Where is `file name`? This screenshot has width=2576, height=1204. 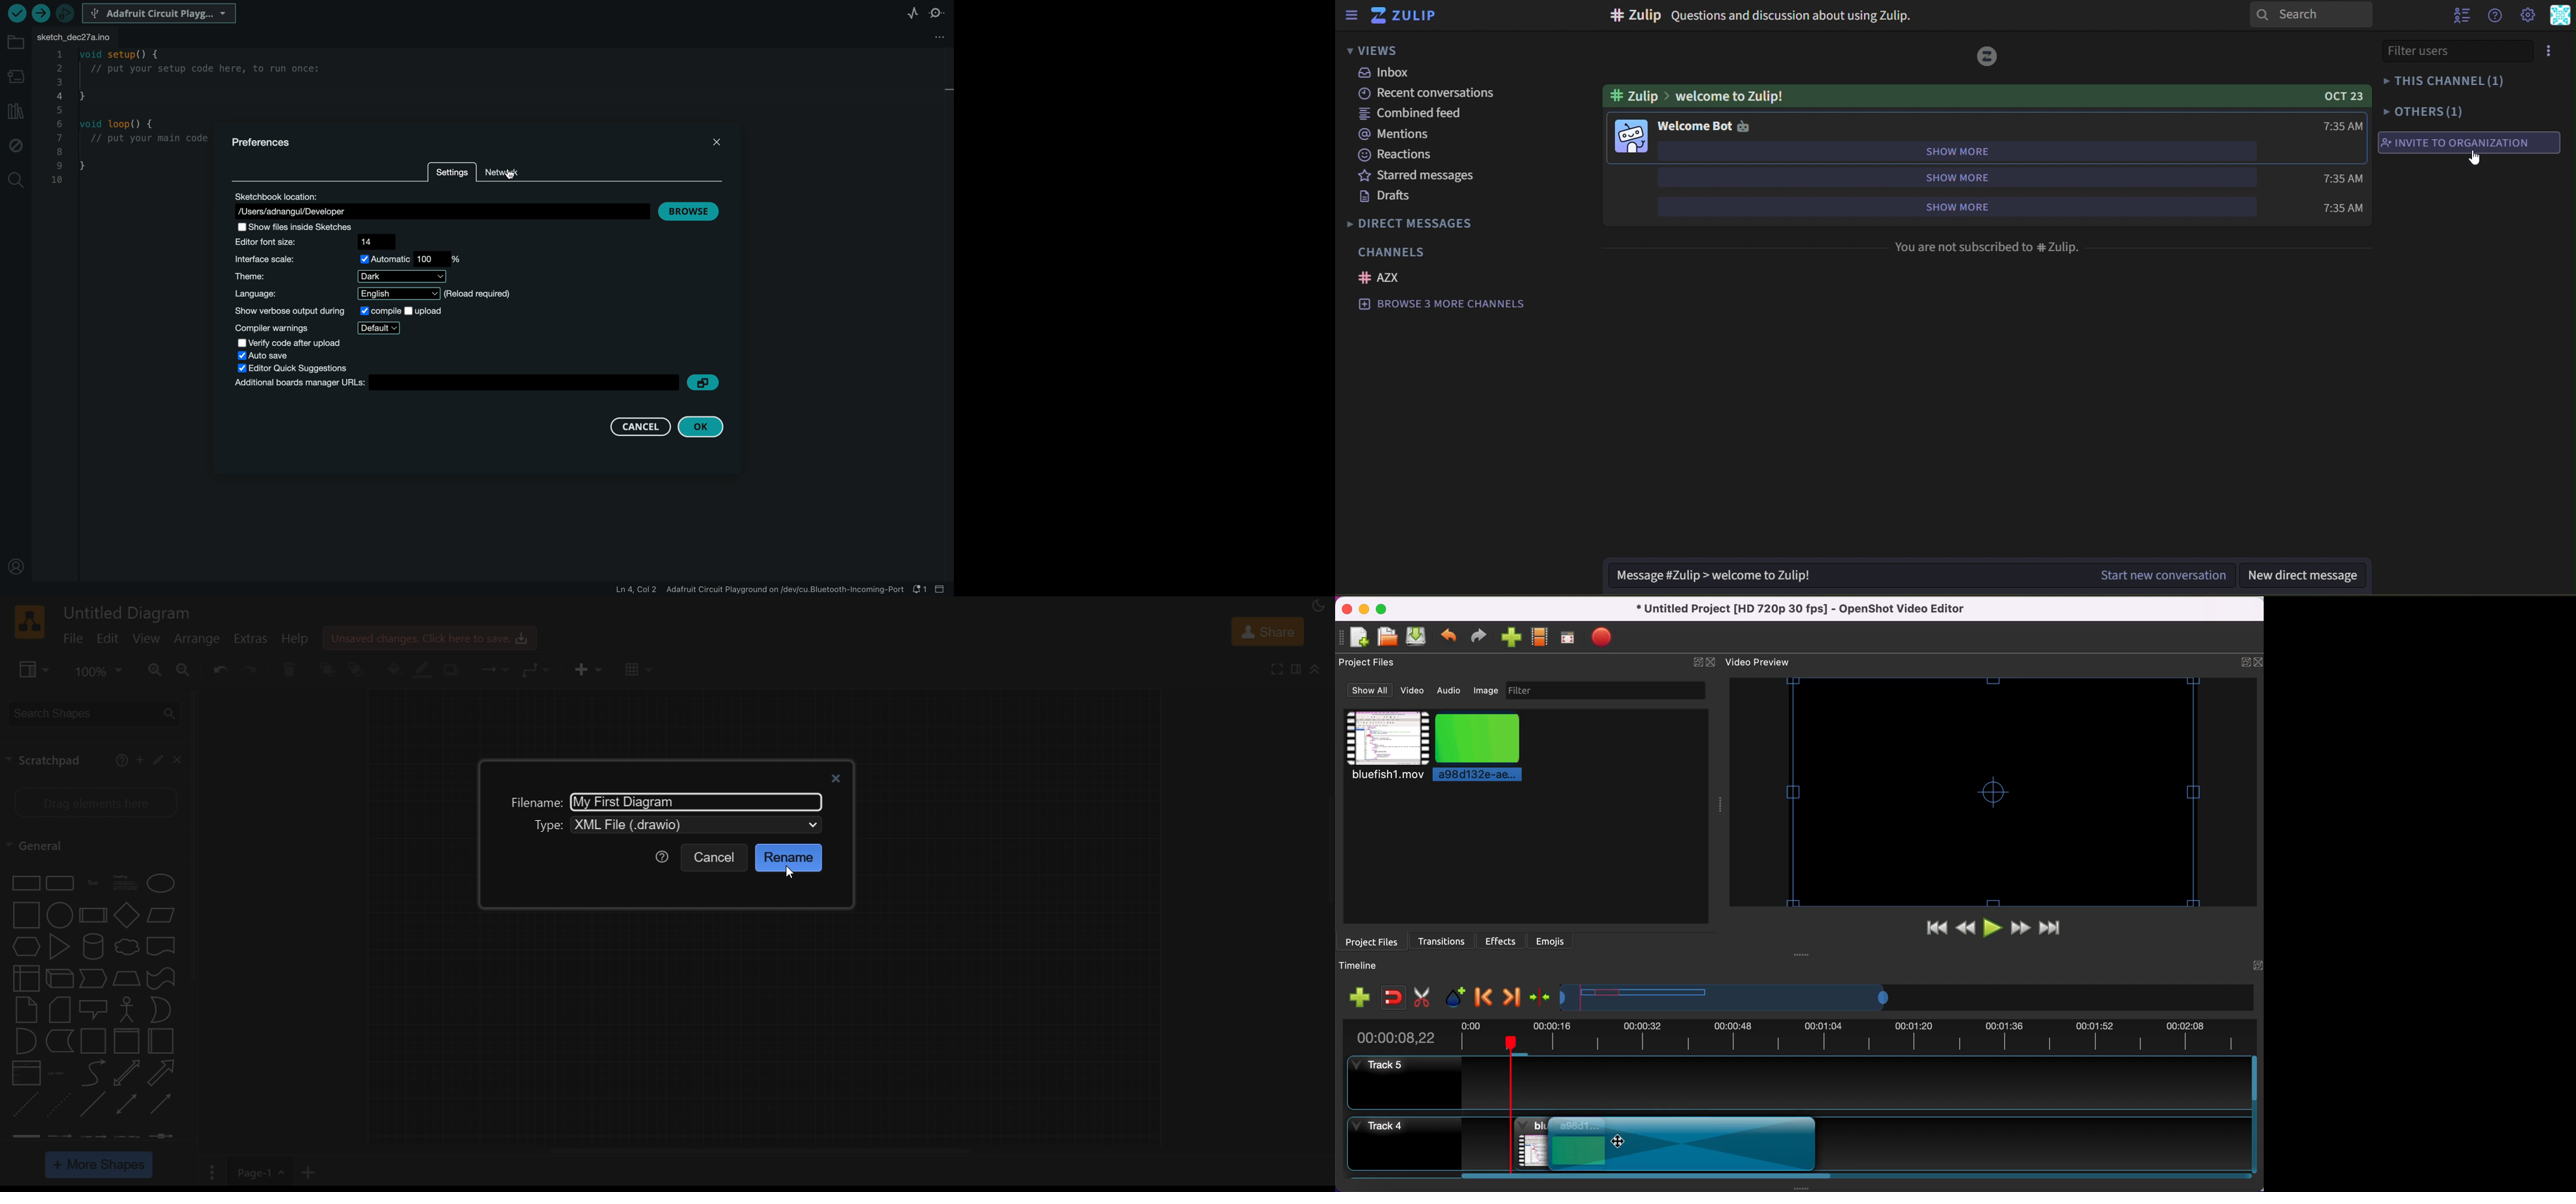 file name is located at coordinates (533, 801).